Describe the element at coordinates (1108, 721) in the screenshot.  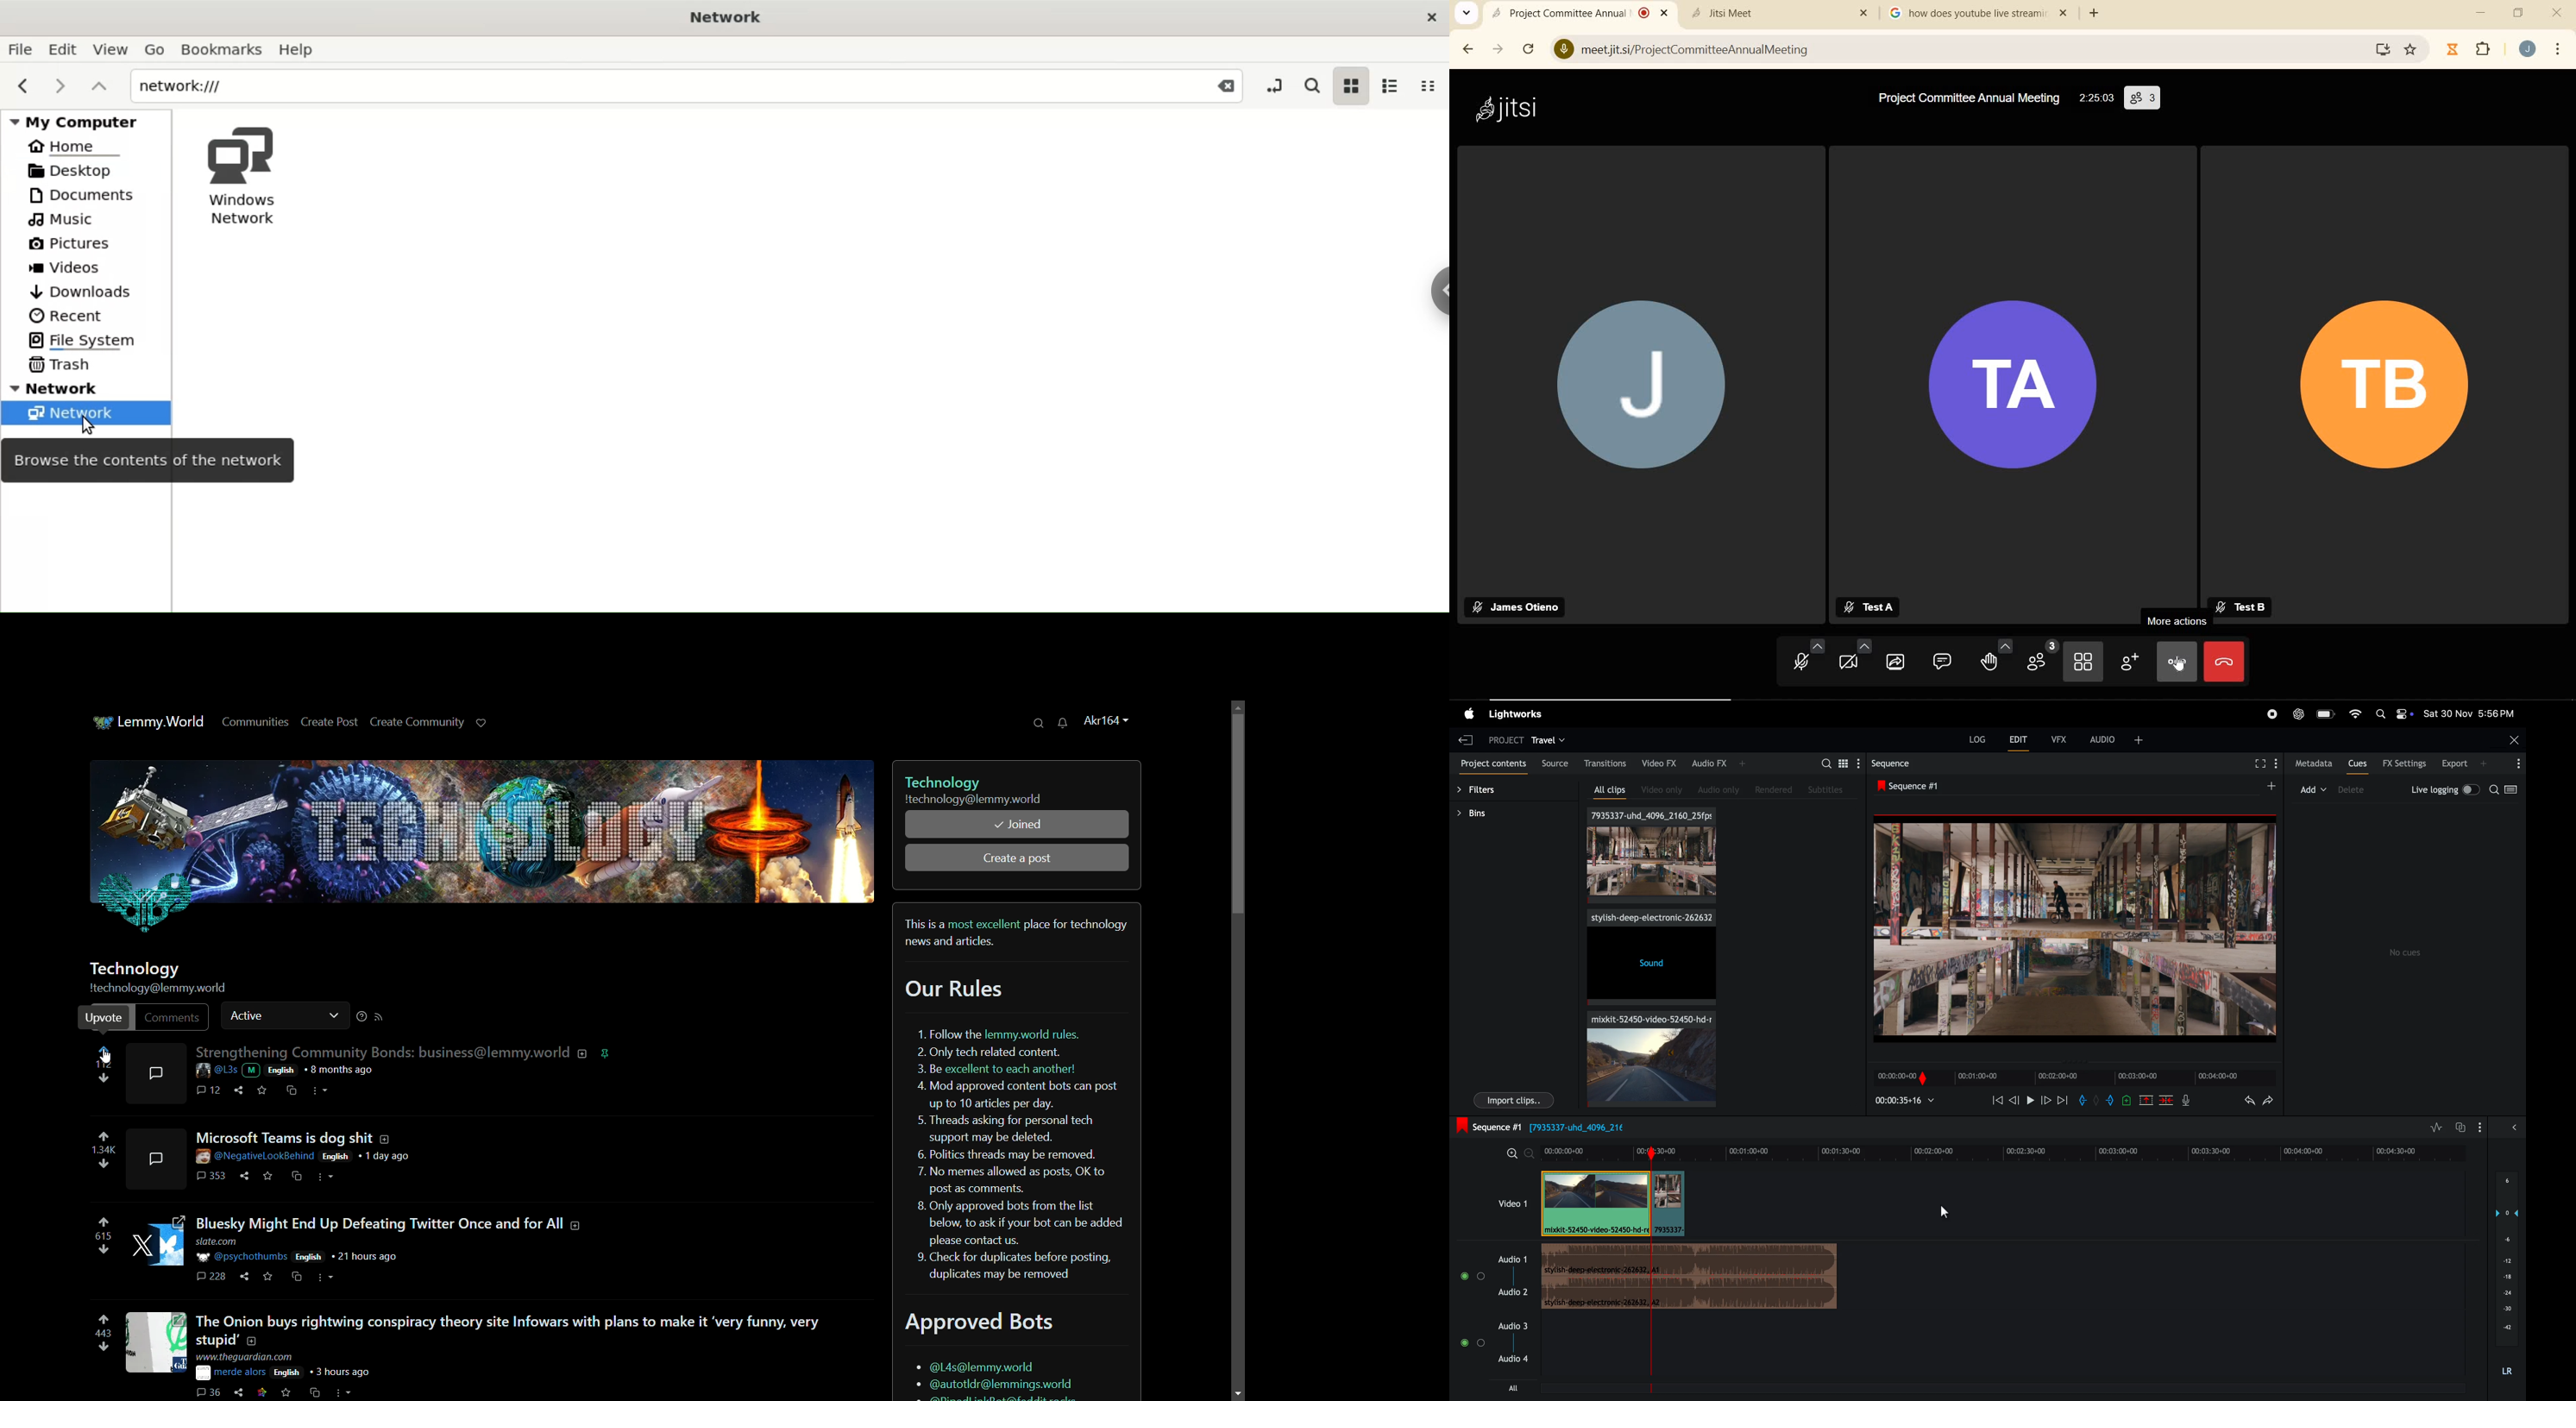
I see `username` at that location.